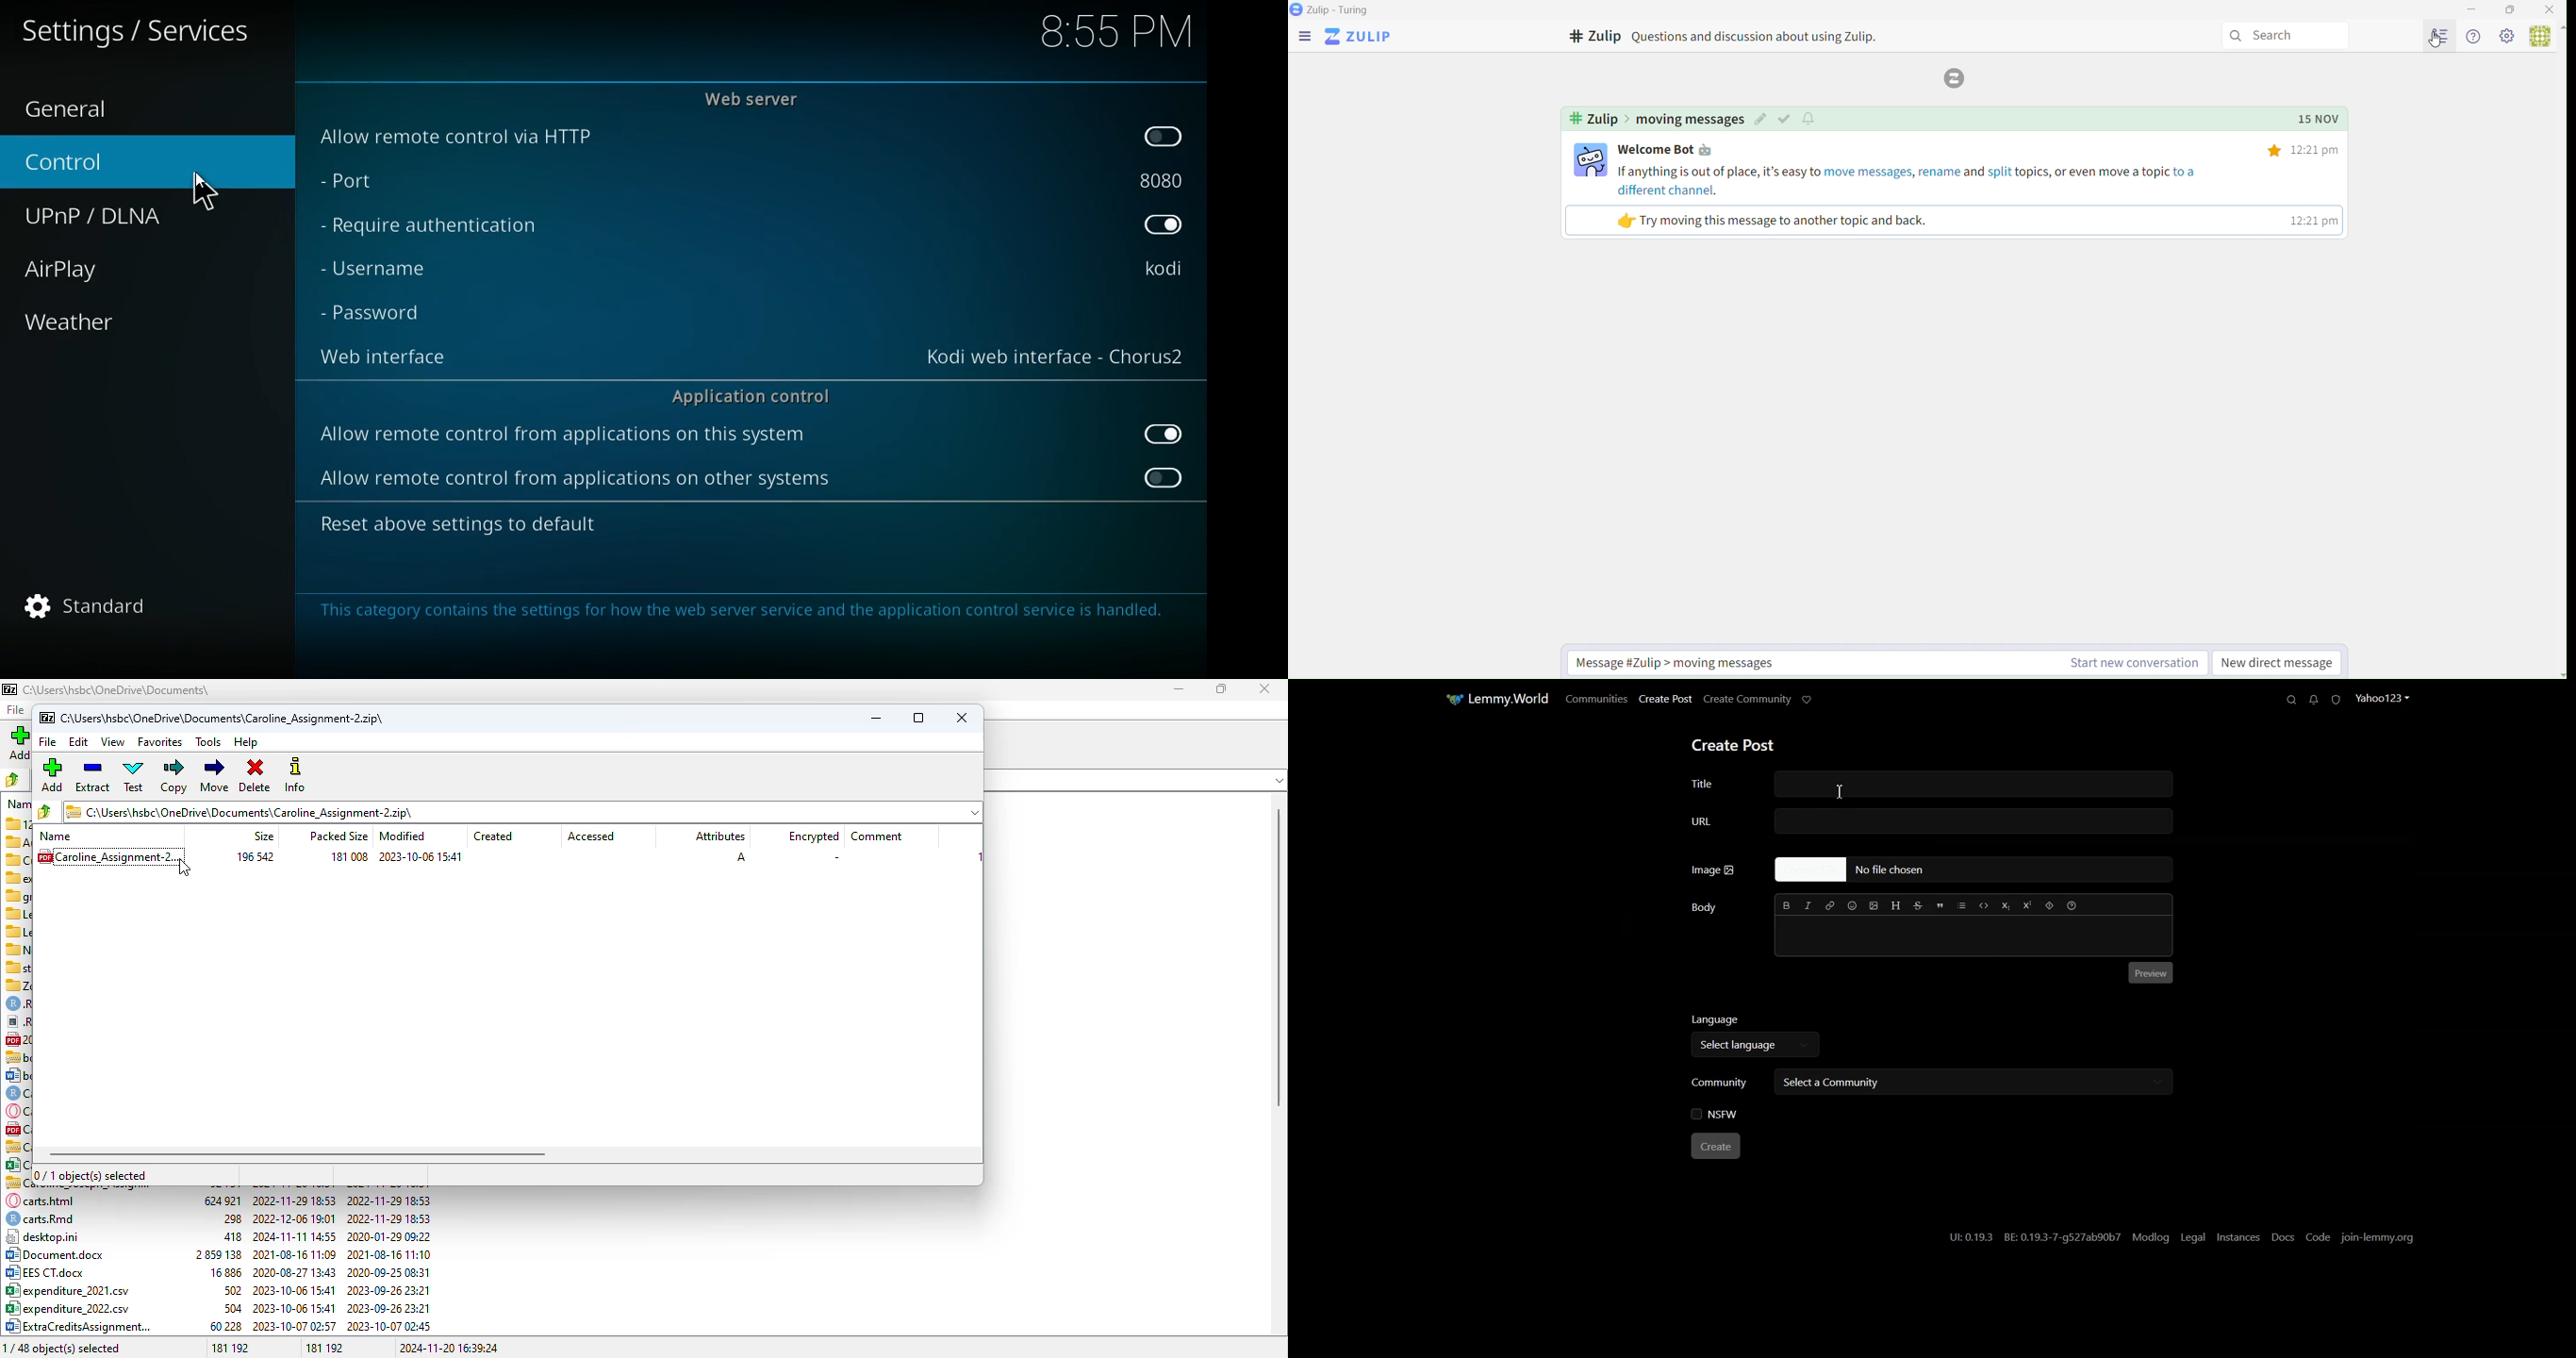 The width and height of the screenshot is (2576, 1372). I want to click on add, so click(52, 775).